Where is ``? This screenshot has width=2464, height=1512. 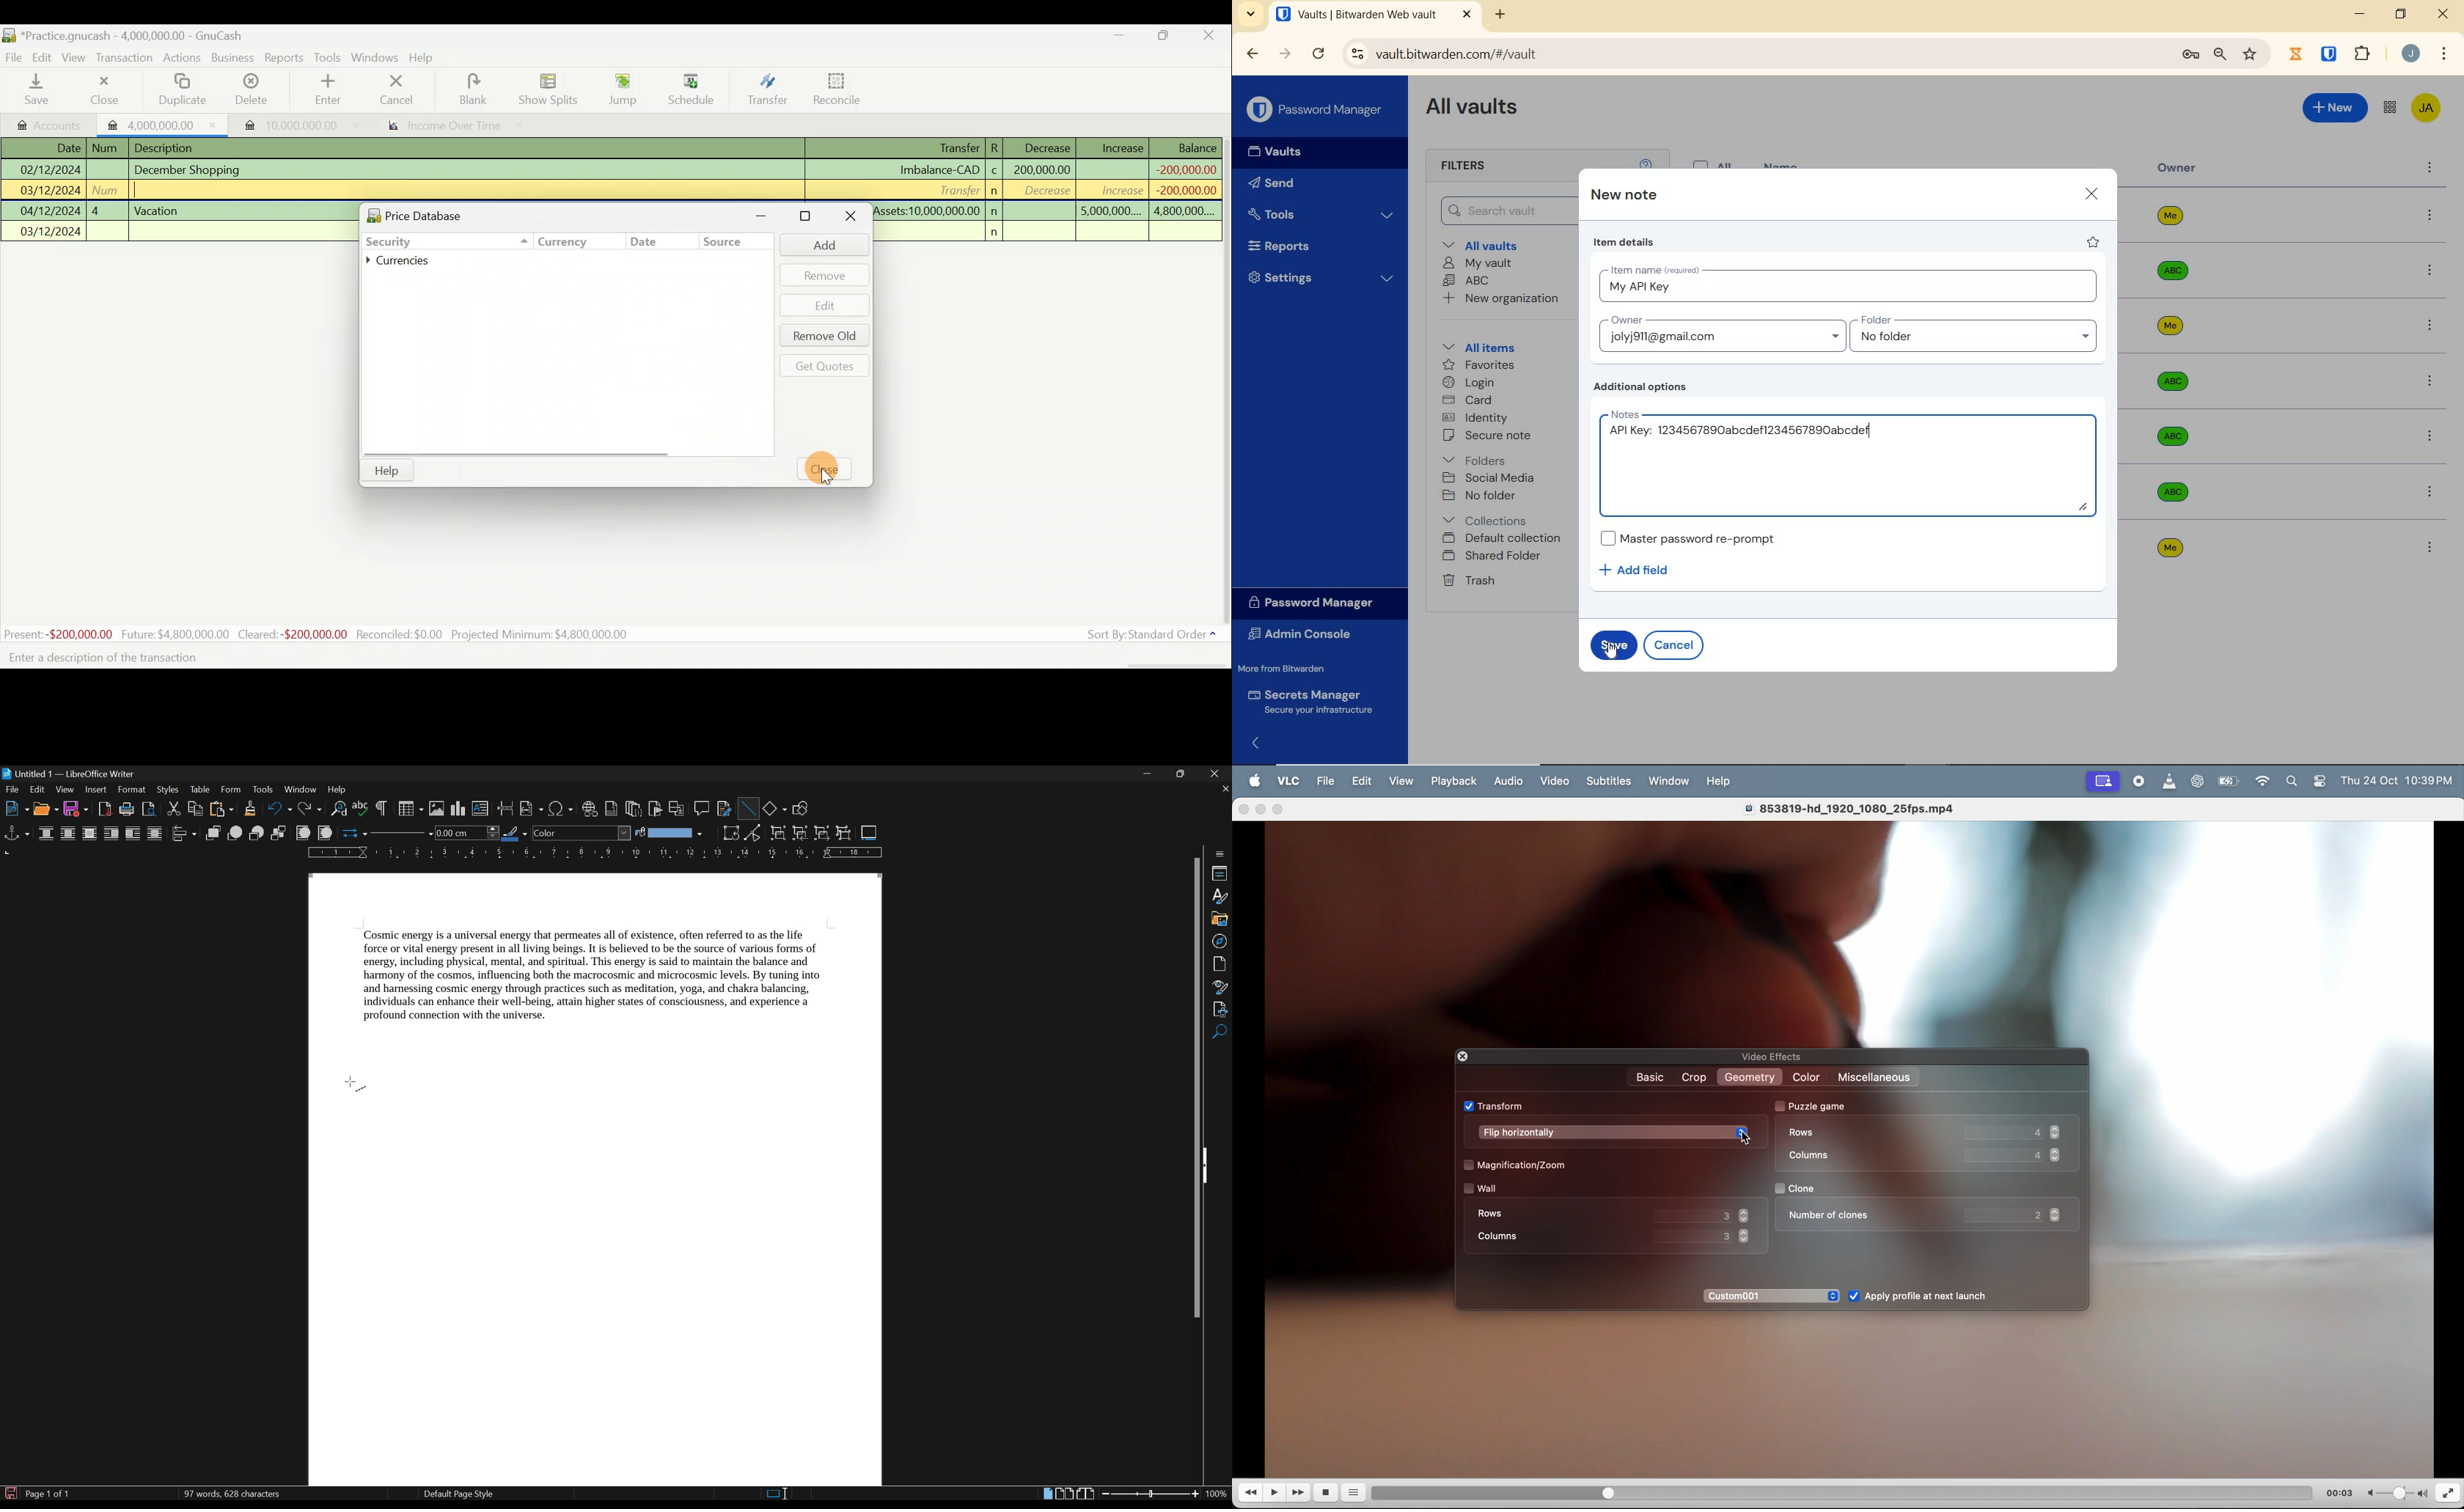  is located at coordinates (2448, 1492).